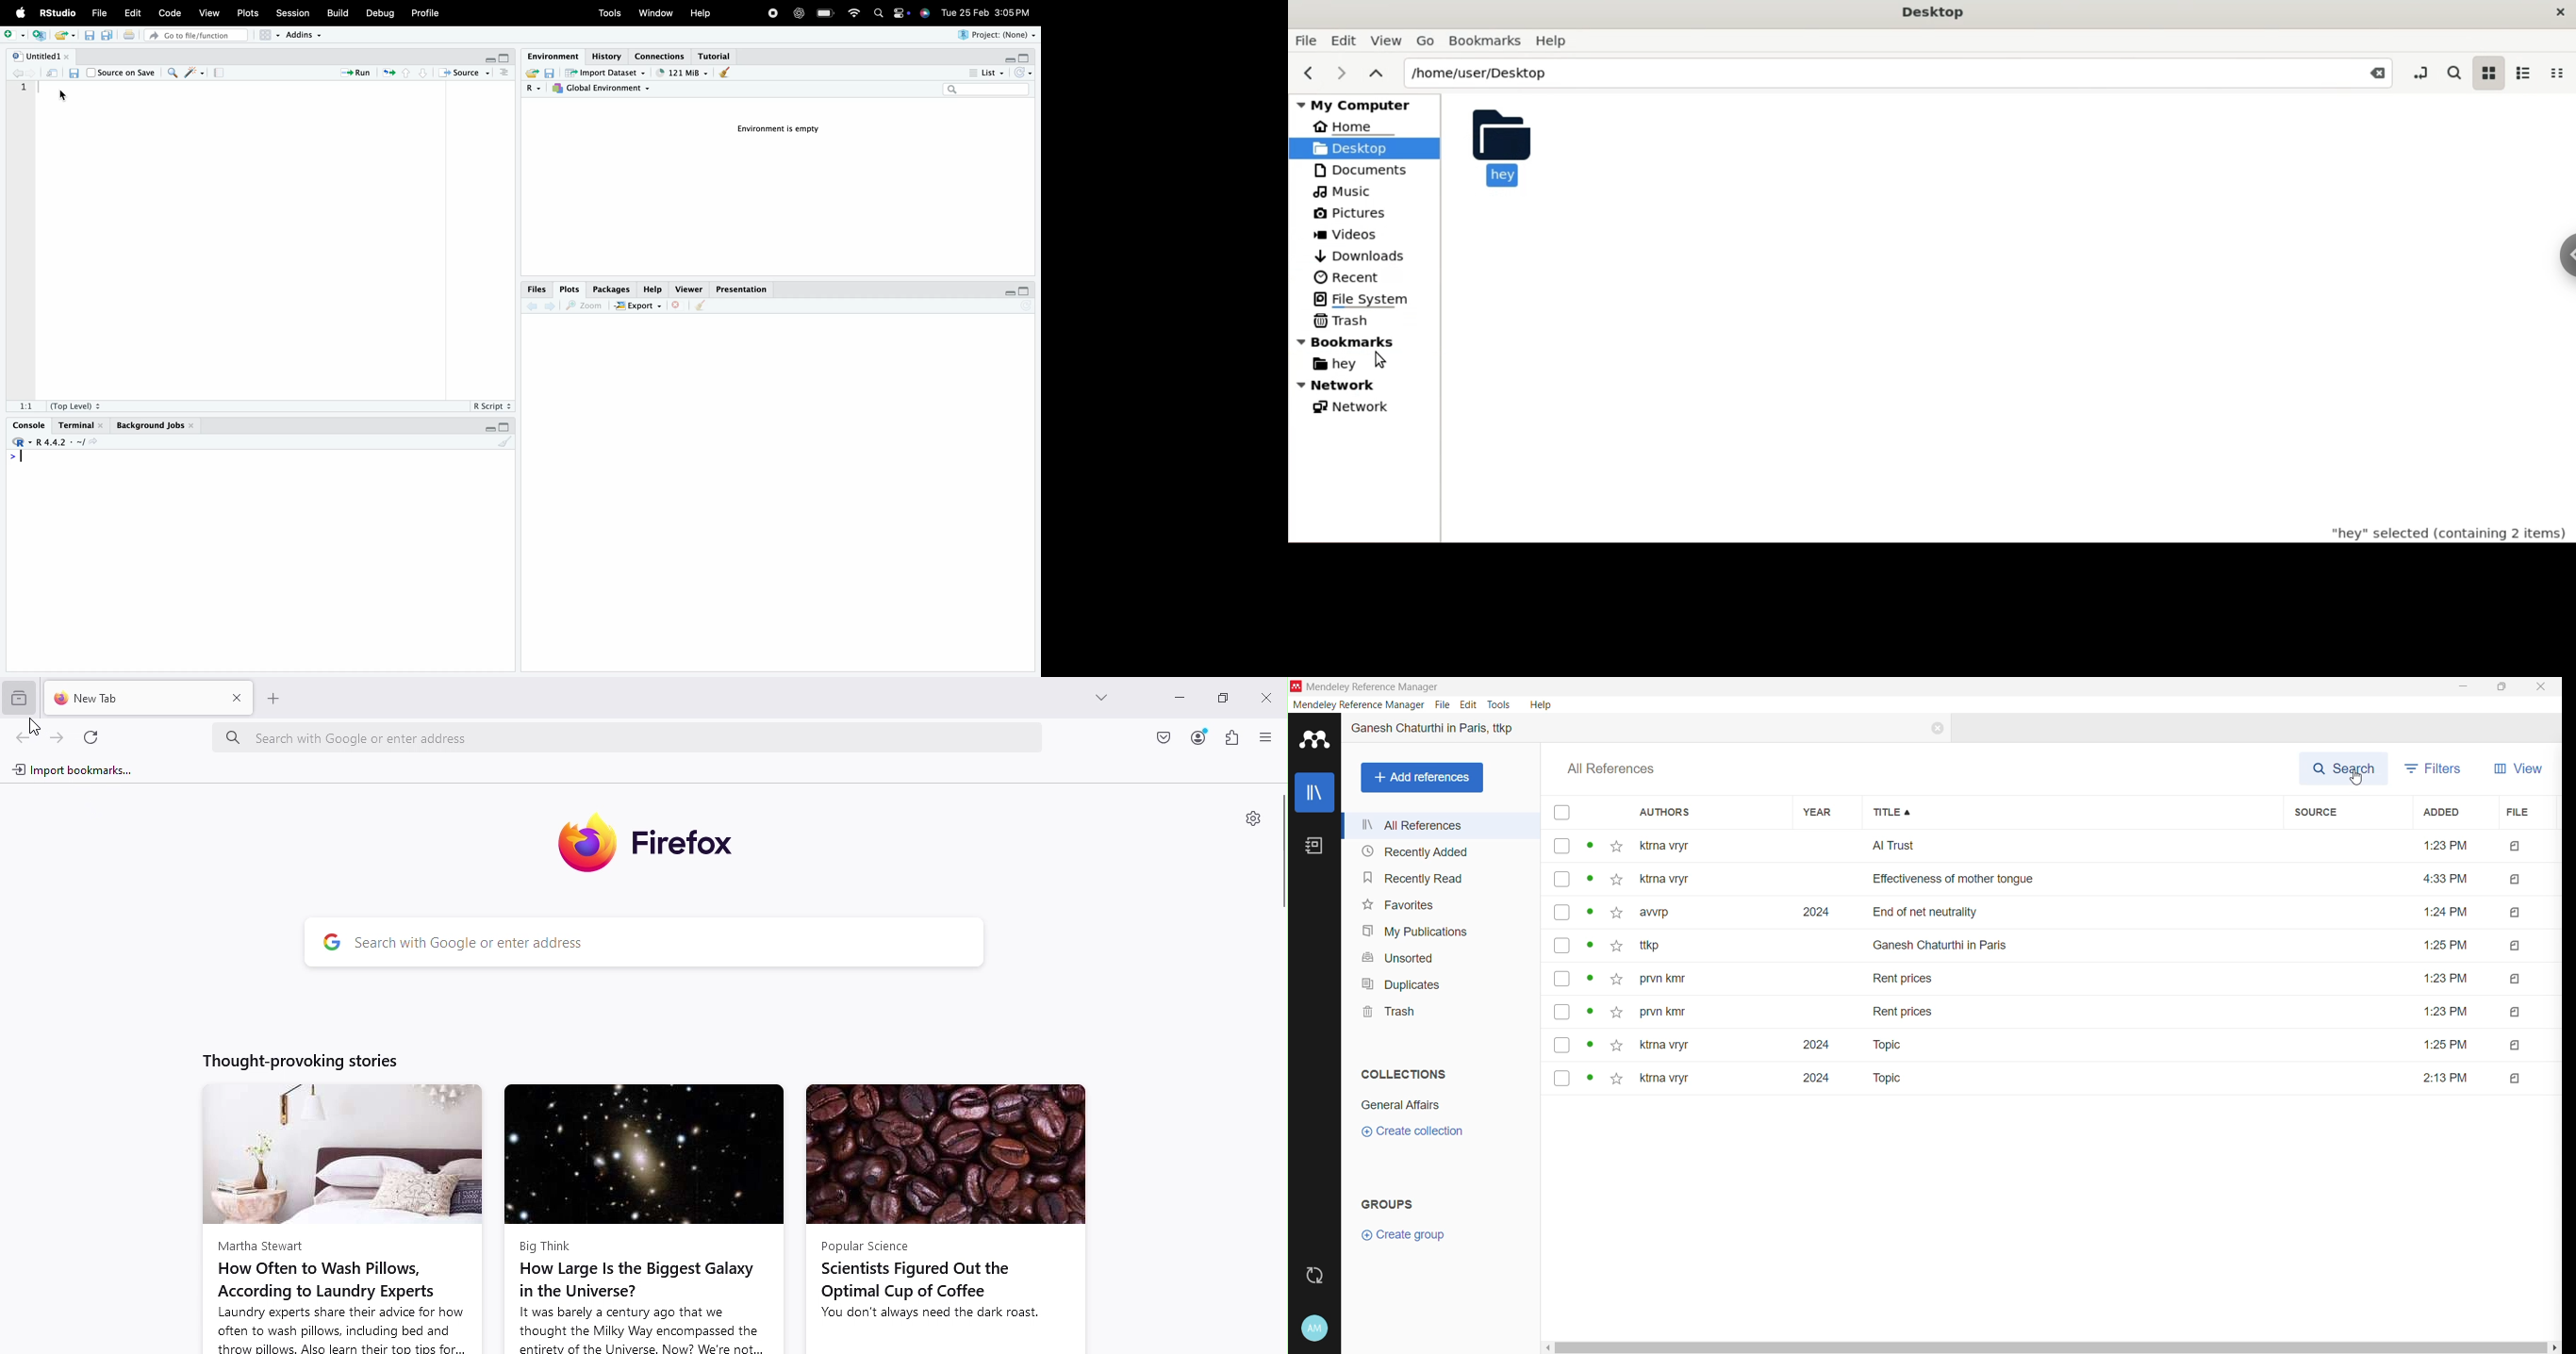  What do you see at coordinates (154, 423) in the screenshot?
I see `Background Jobs` at bounding box center [154, 423].